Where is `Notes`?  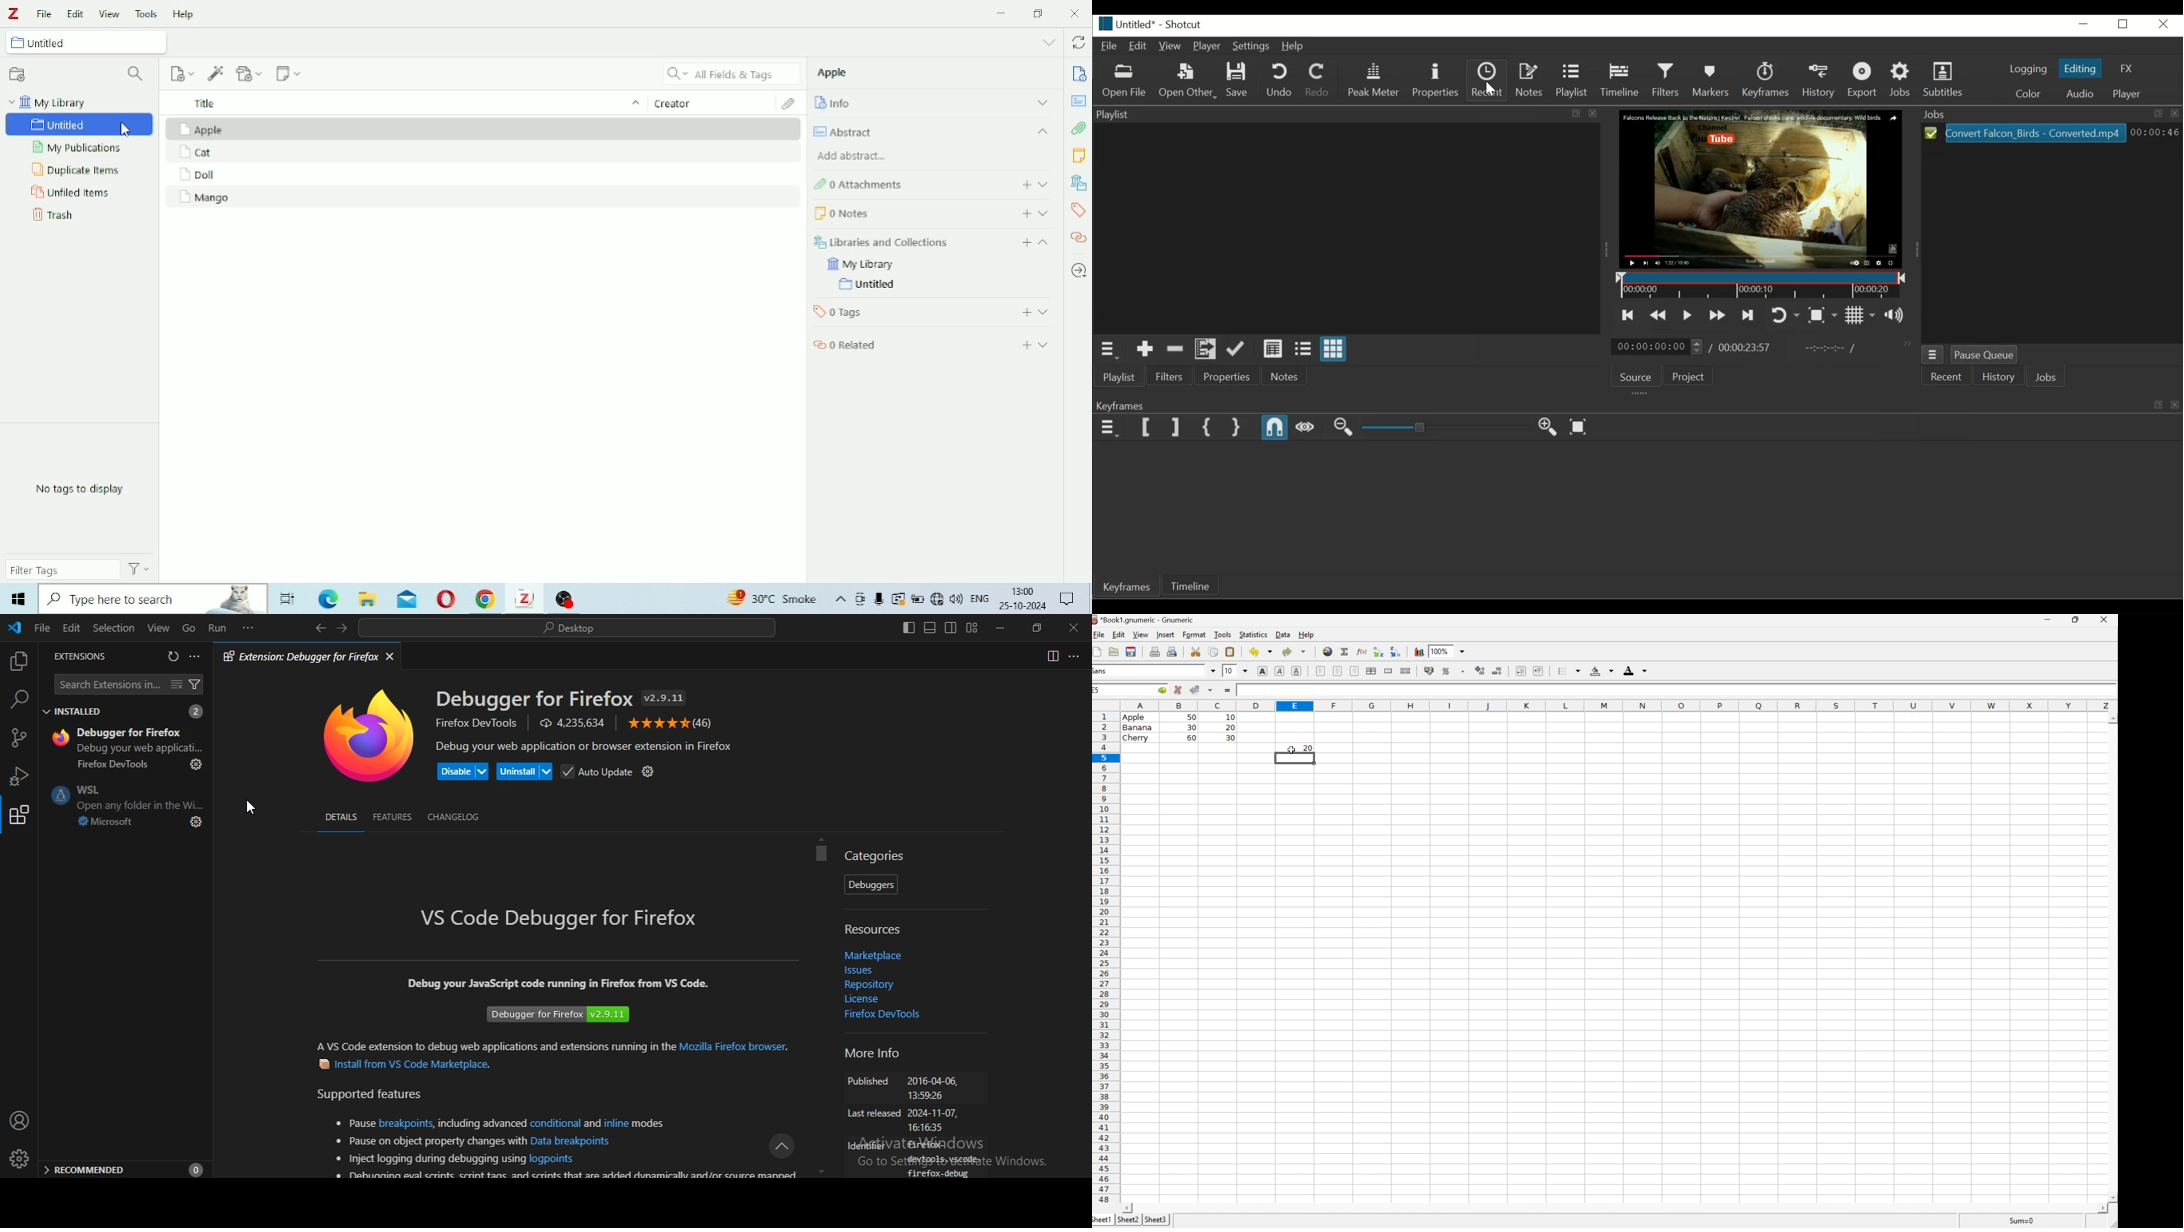 Notes is located at coordinates (1079, 156).